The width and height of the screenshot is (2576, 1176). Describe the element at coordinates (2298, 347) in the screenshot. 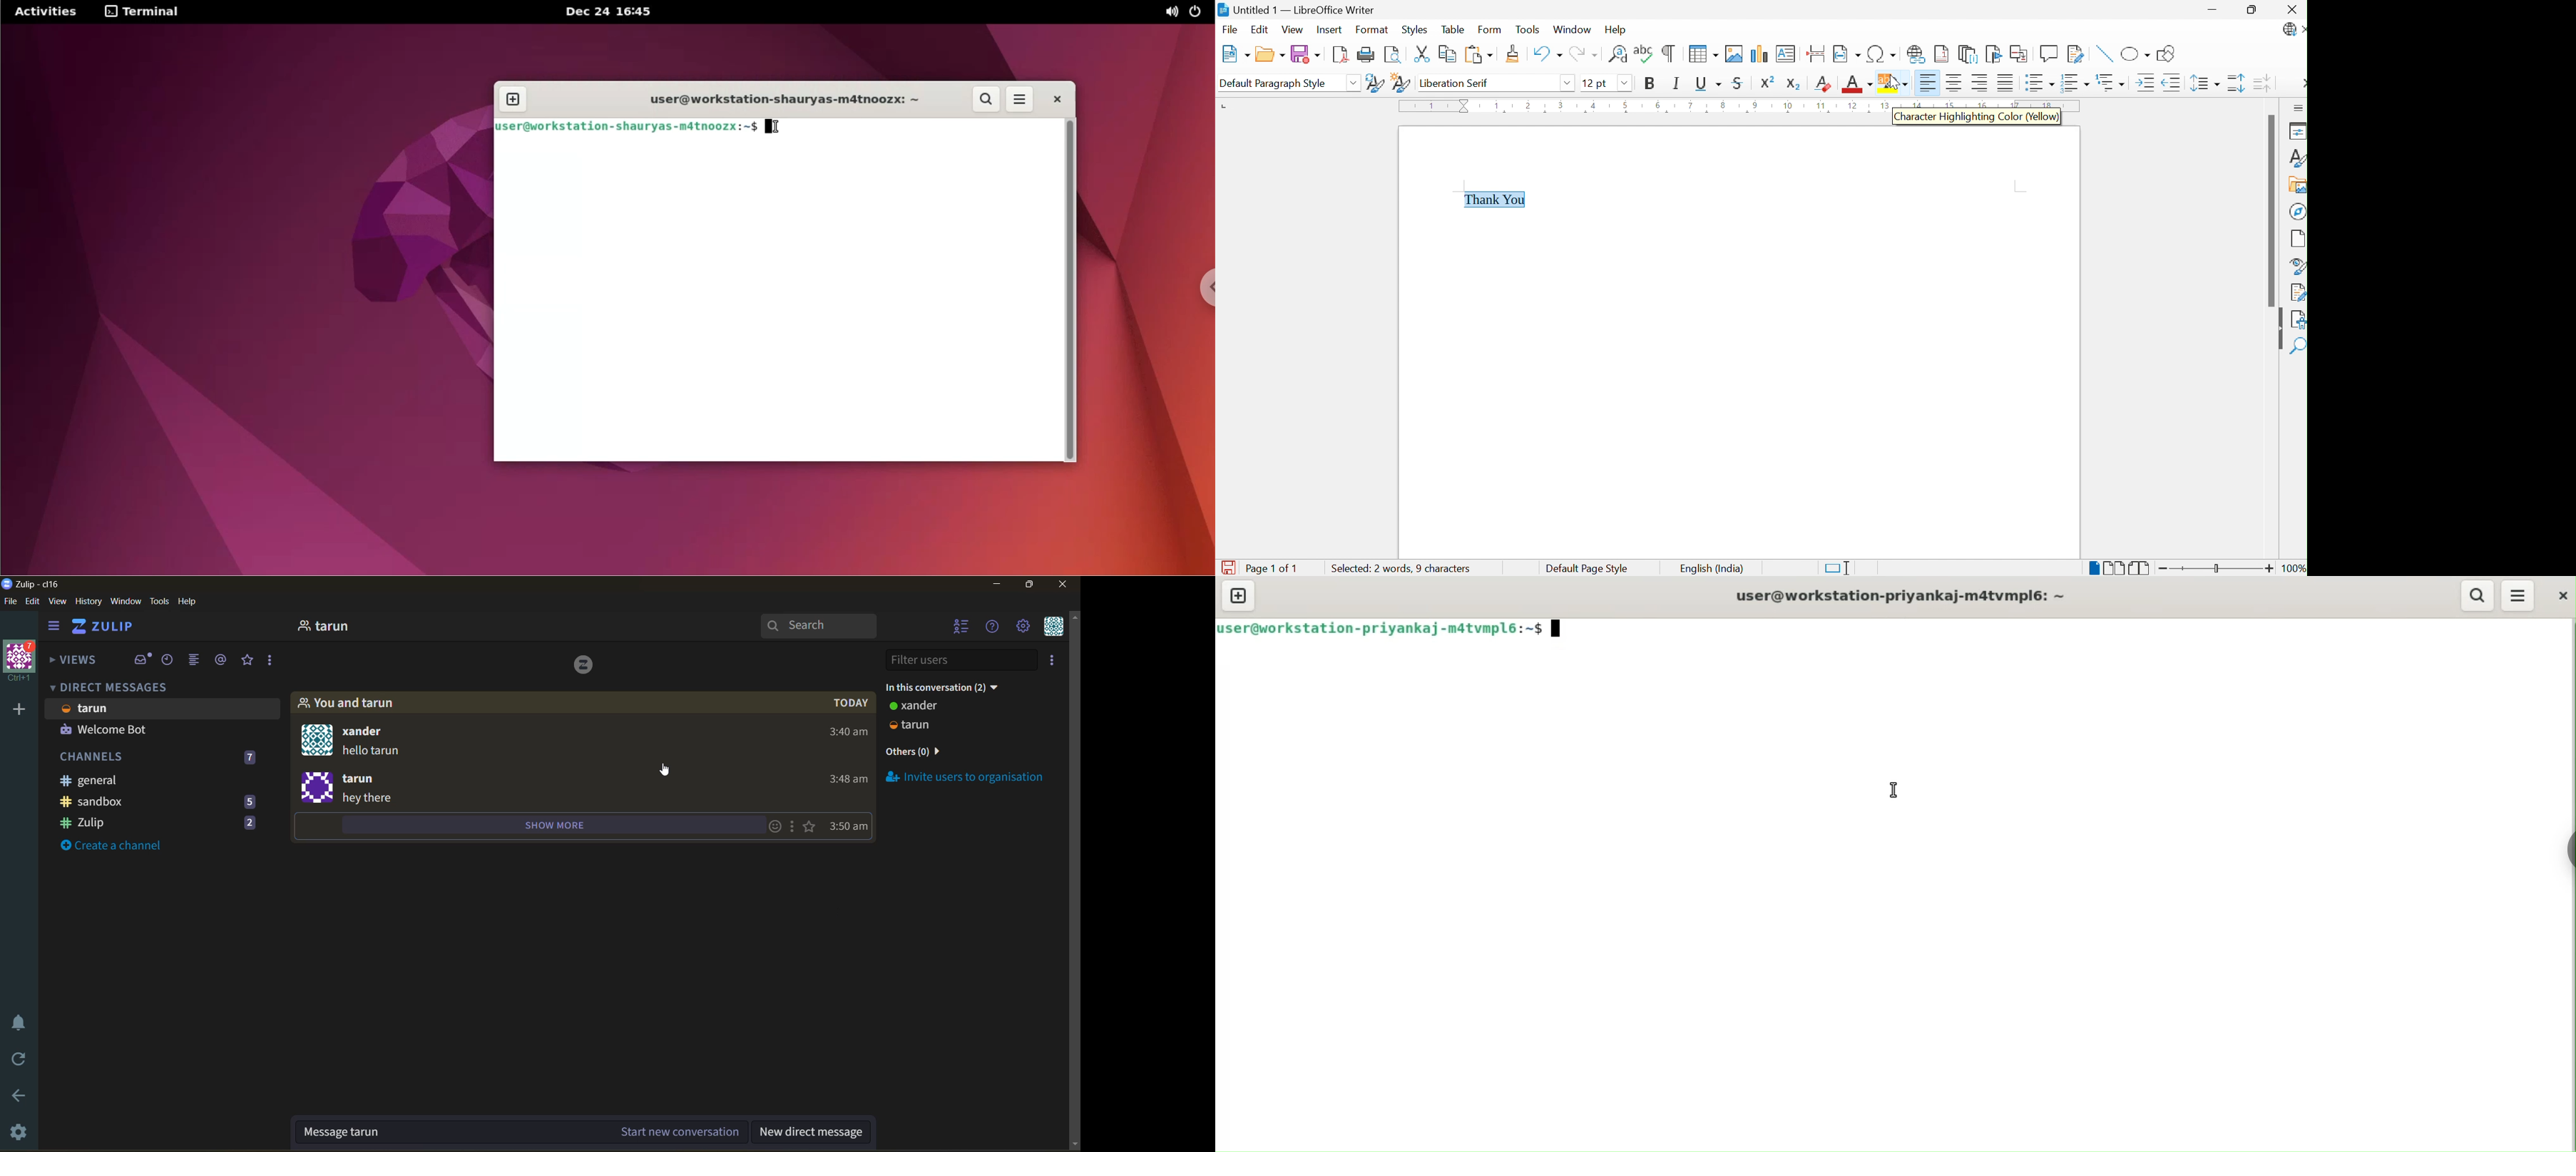

I see `Find` at that location.